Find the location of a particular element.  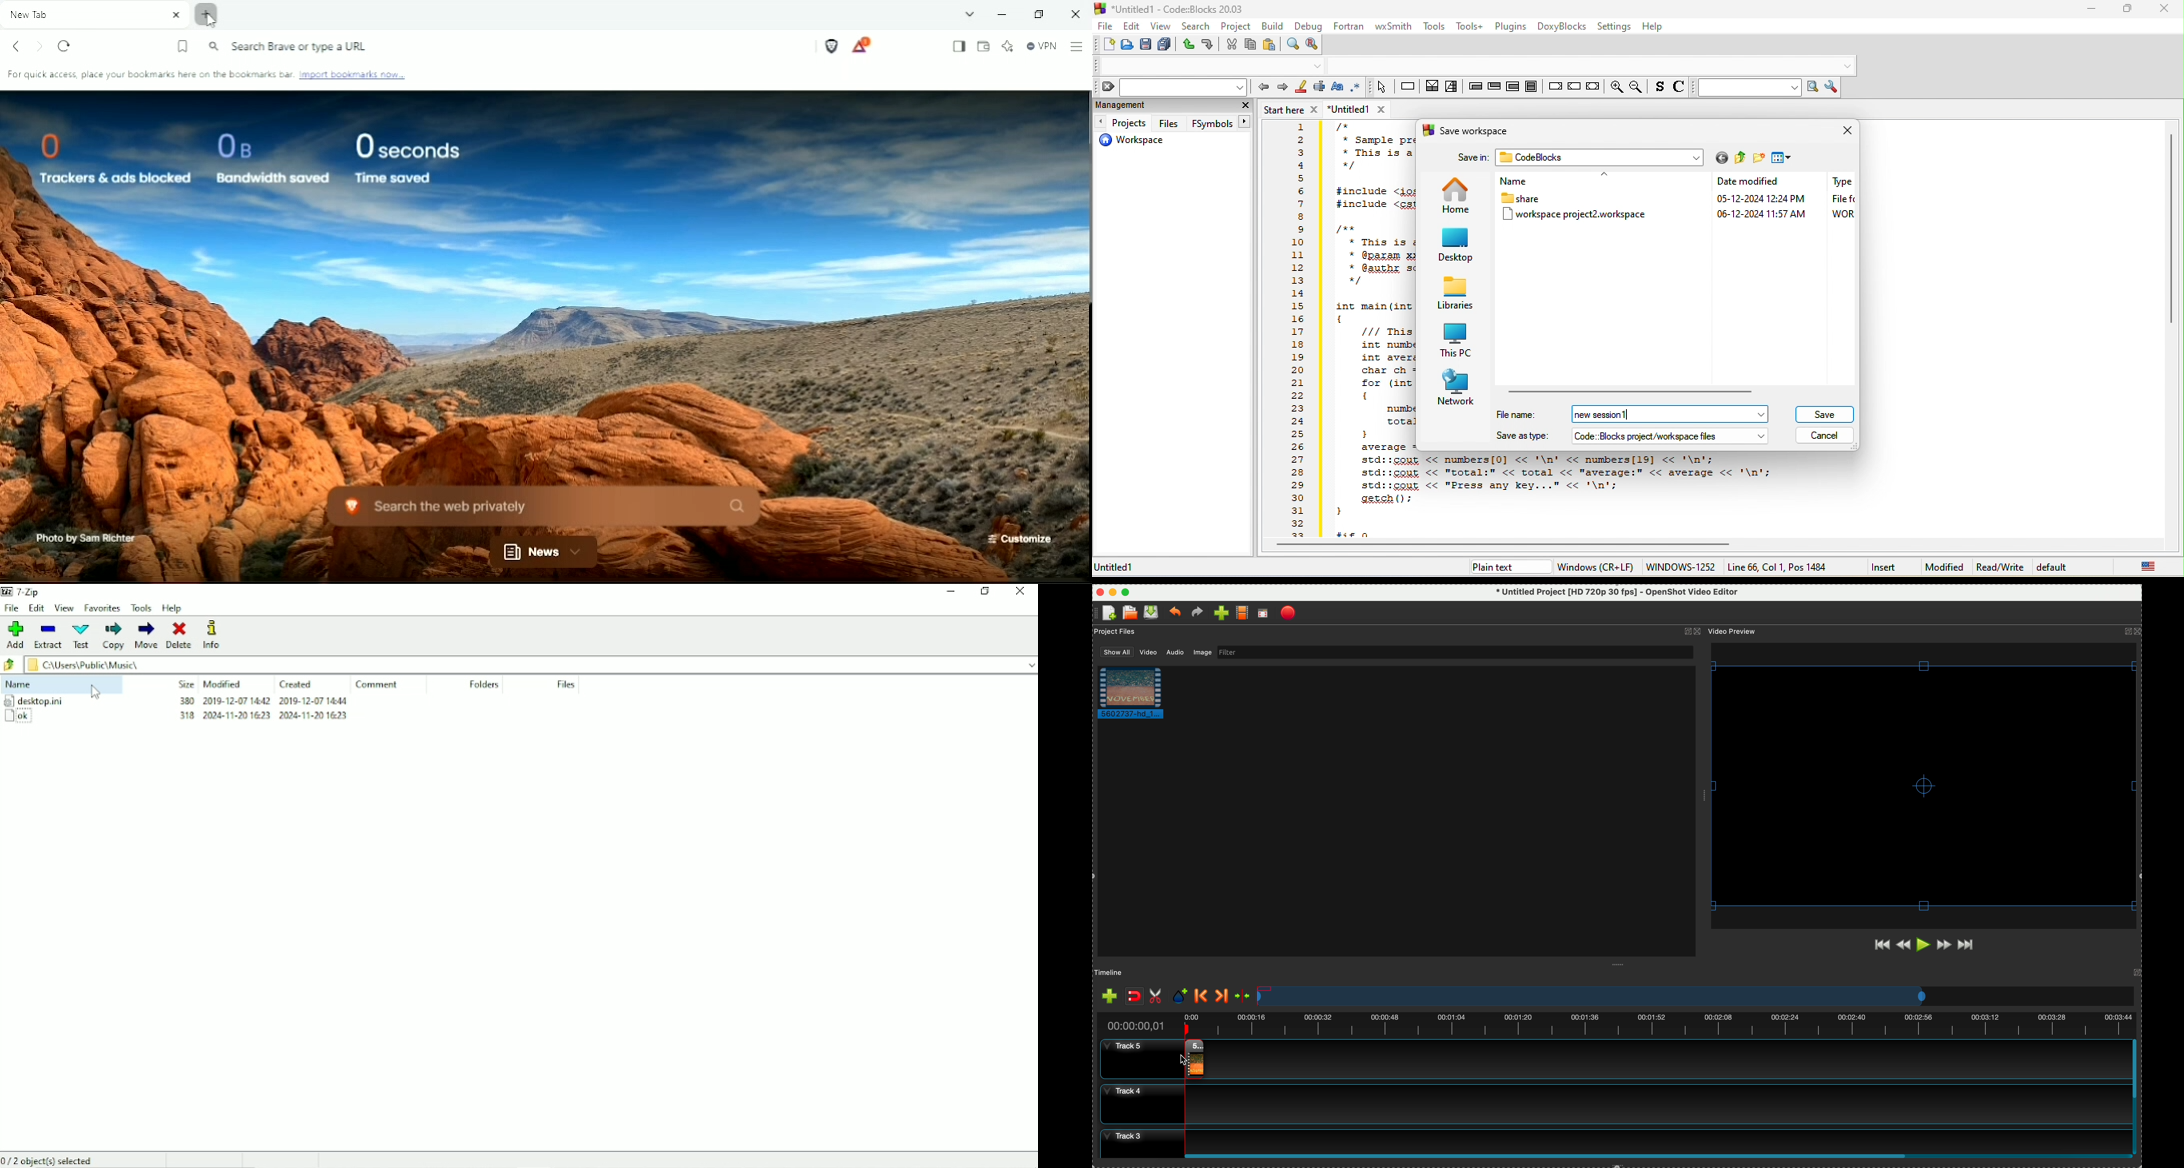

home is located at coordinates (1455, 193).